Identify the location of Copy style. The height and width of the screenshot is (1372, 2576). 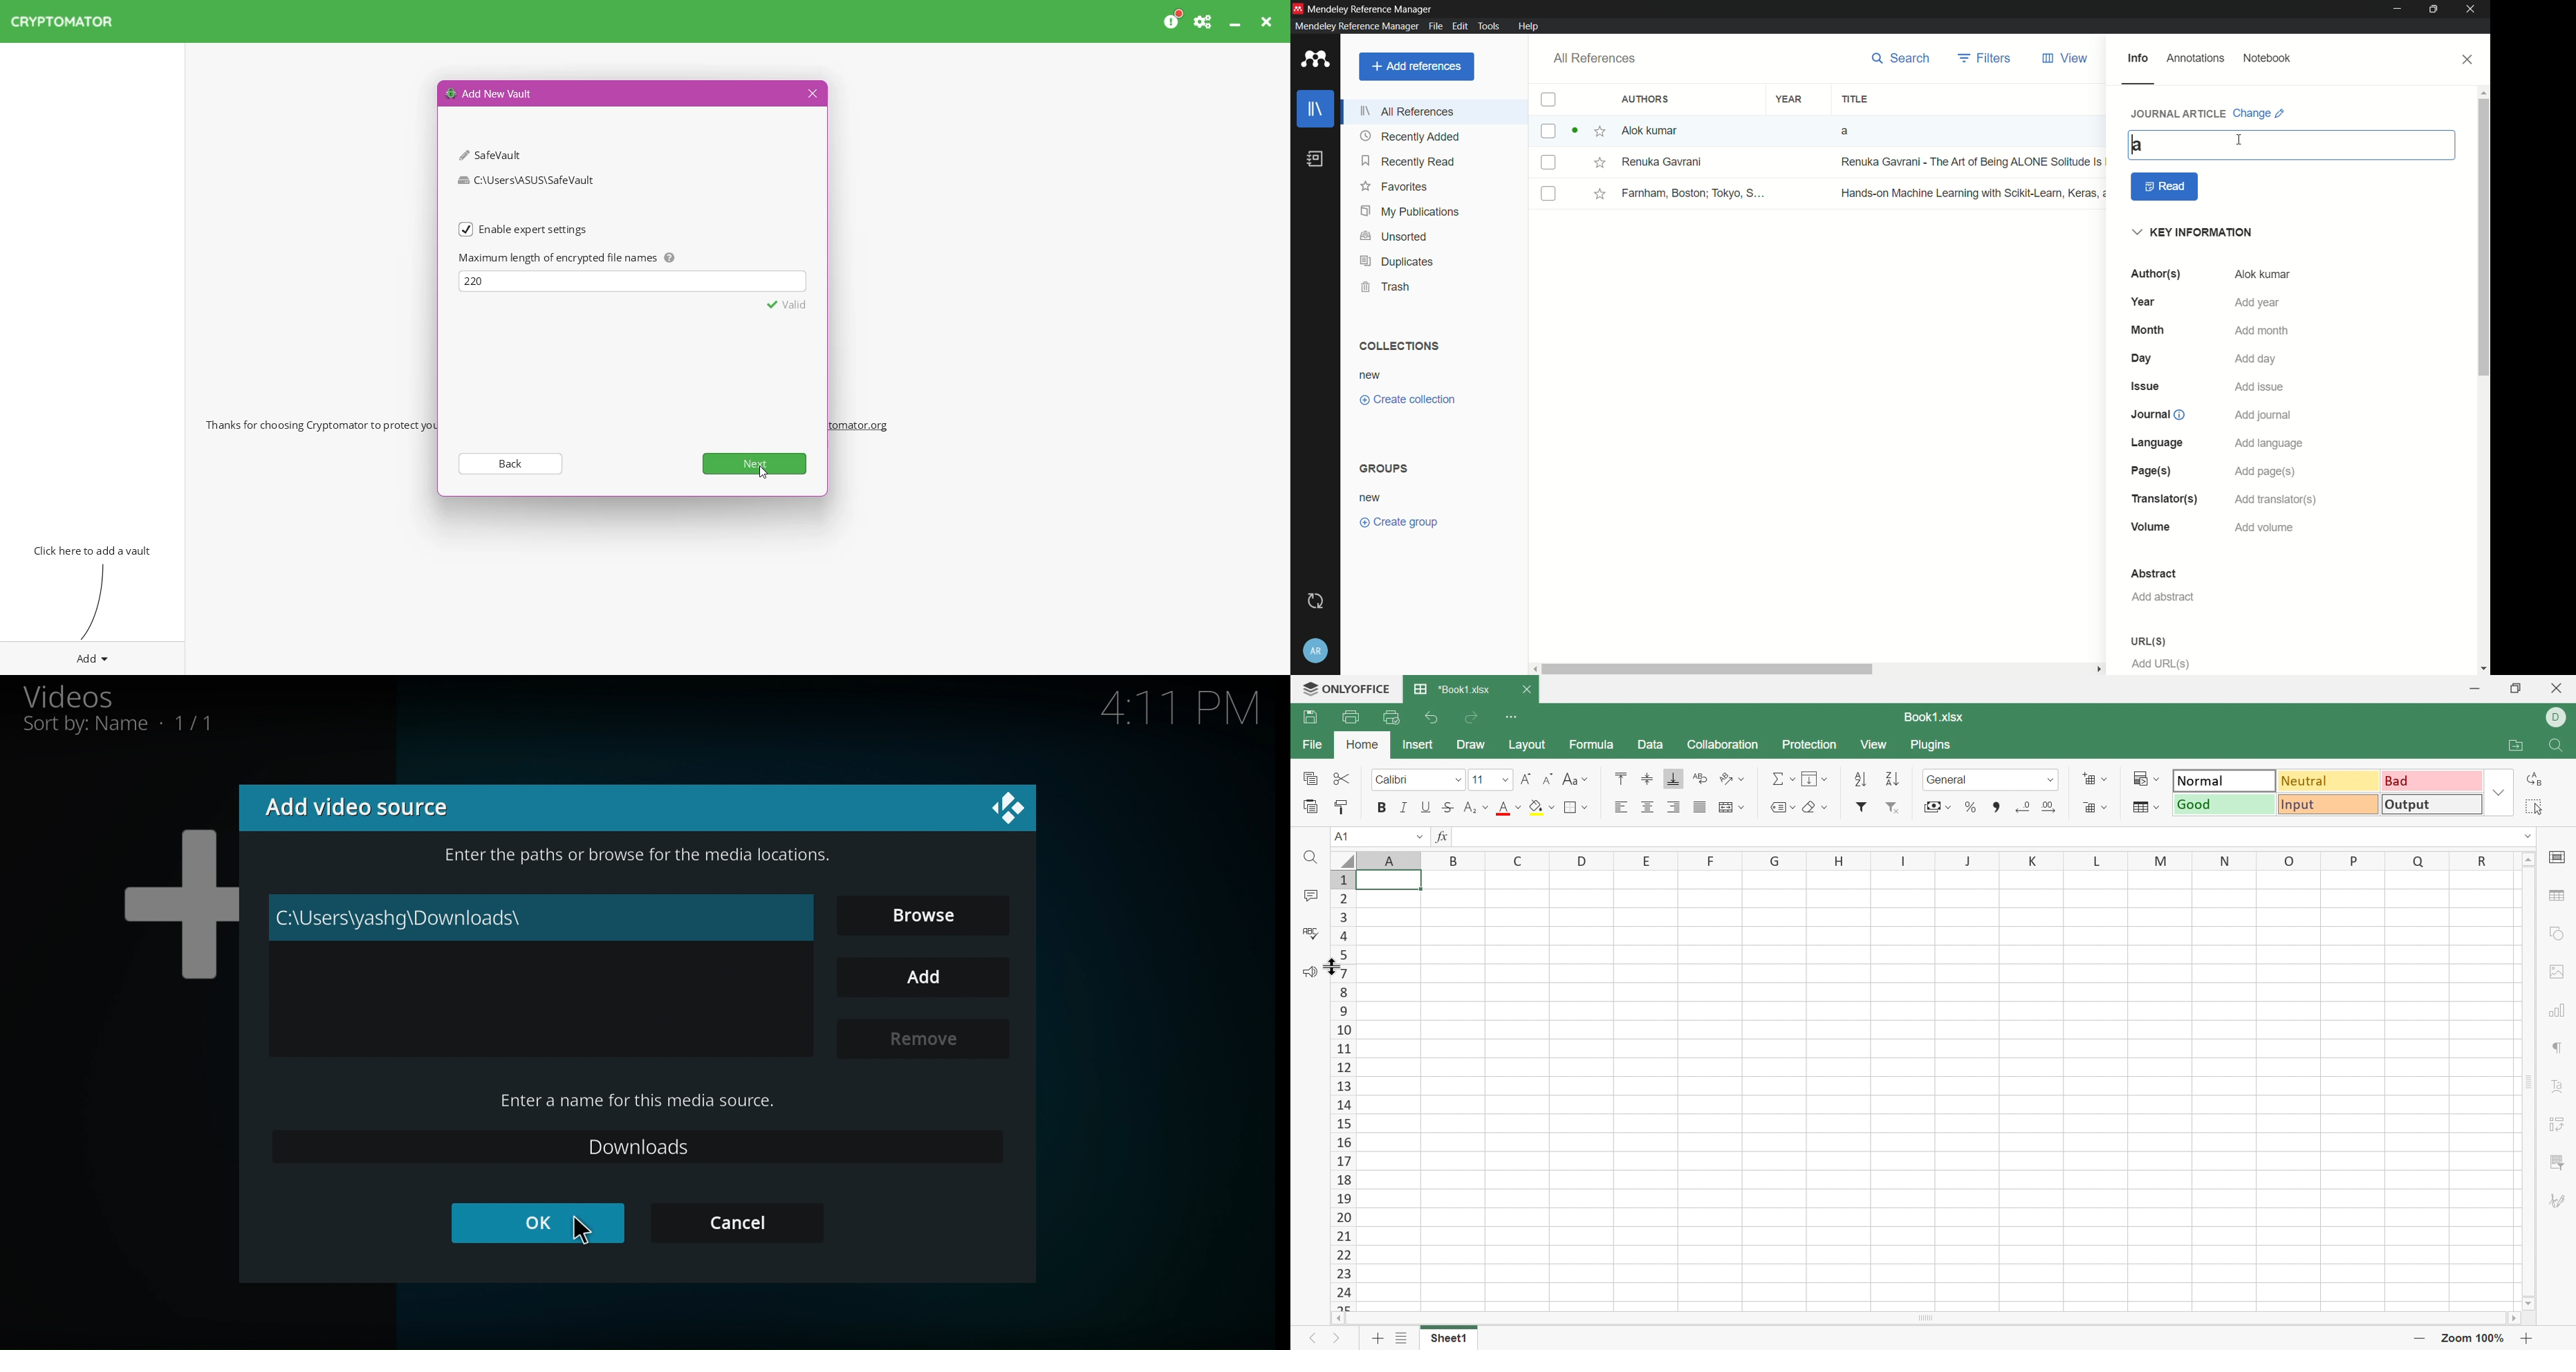
(1342, 807).